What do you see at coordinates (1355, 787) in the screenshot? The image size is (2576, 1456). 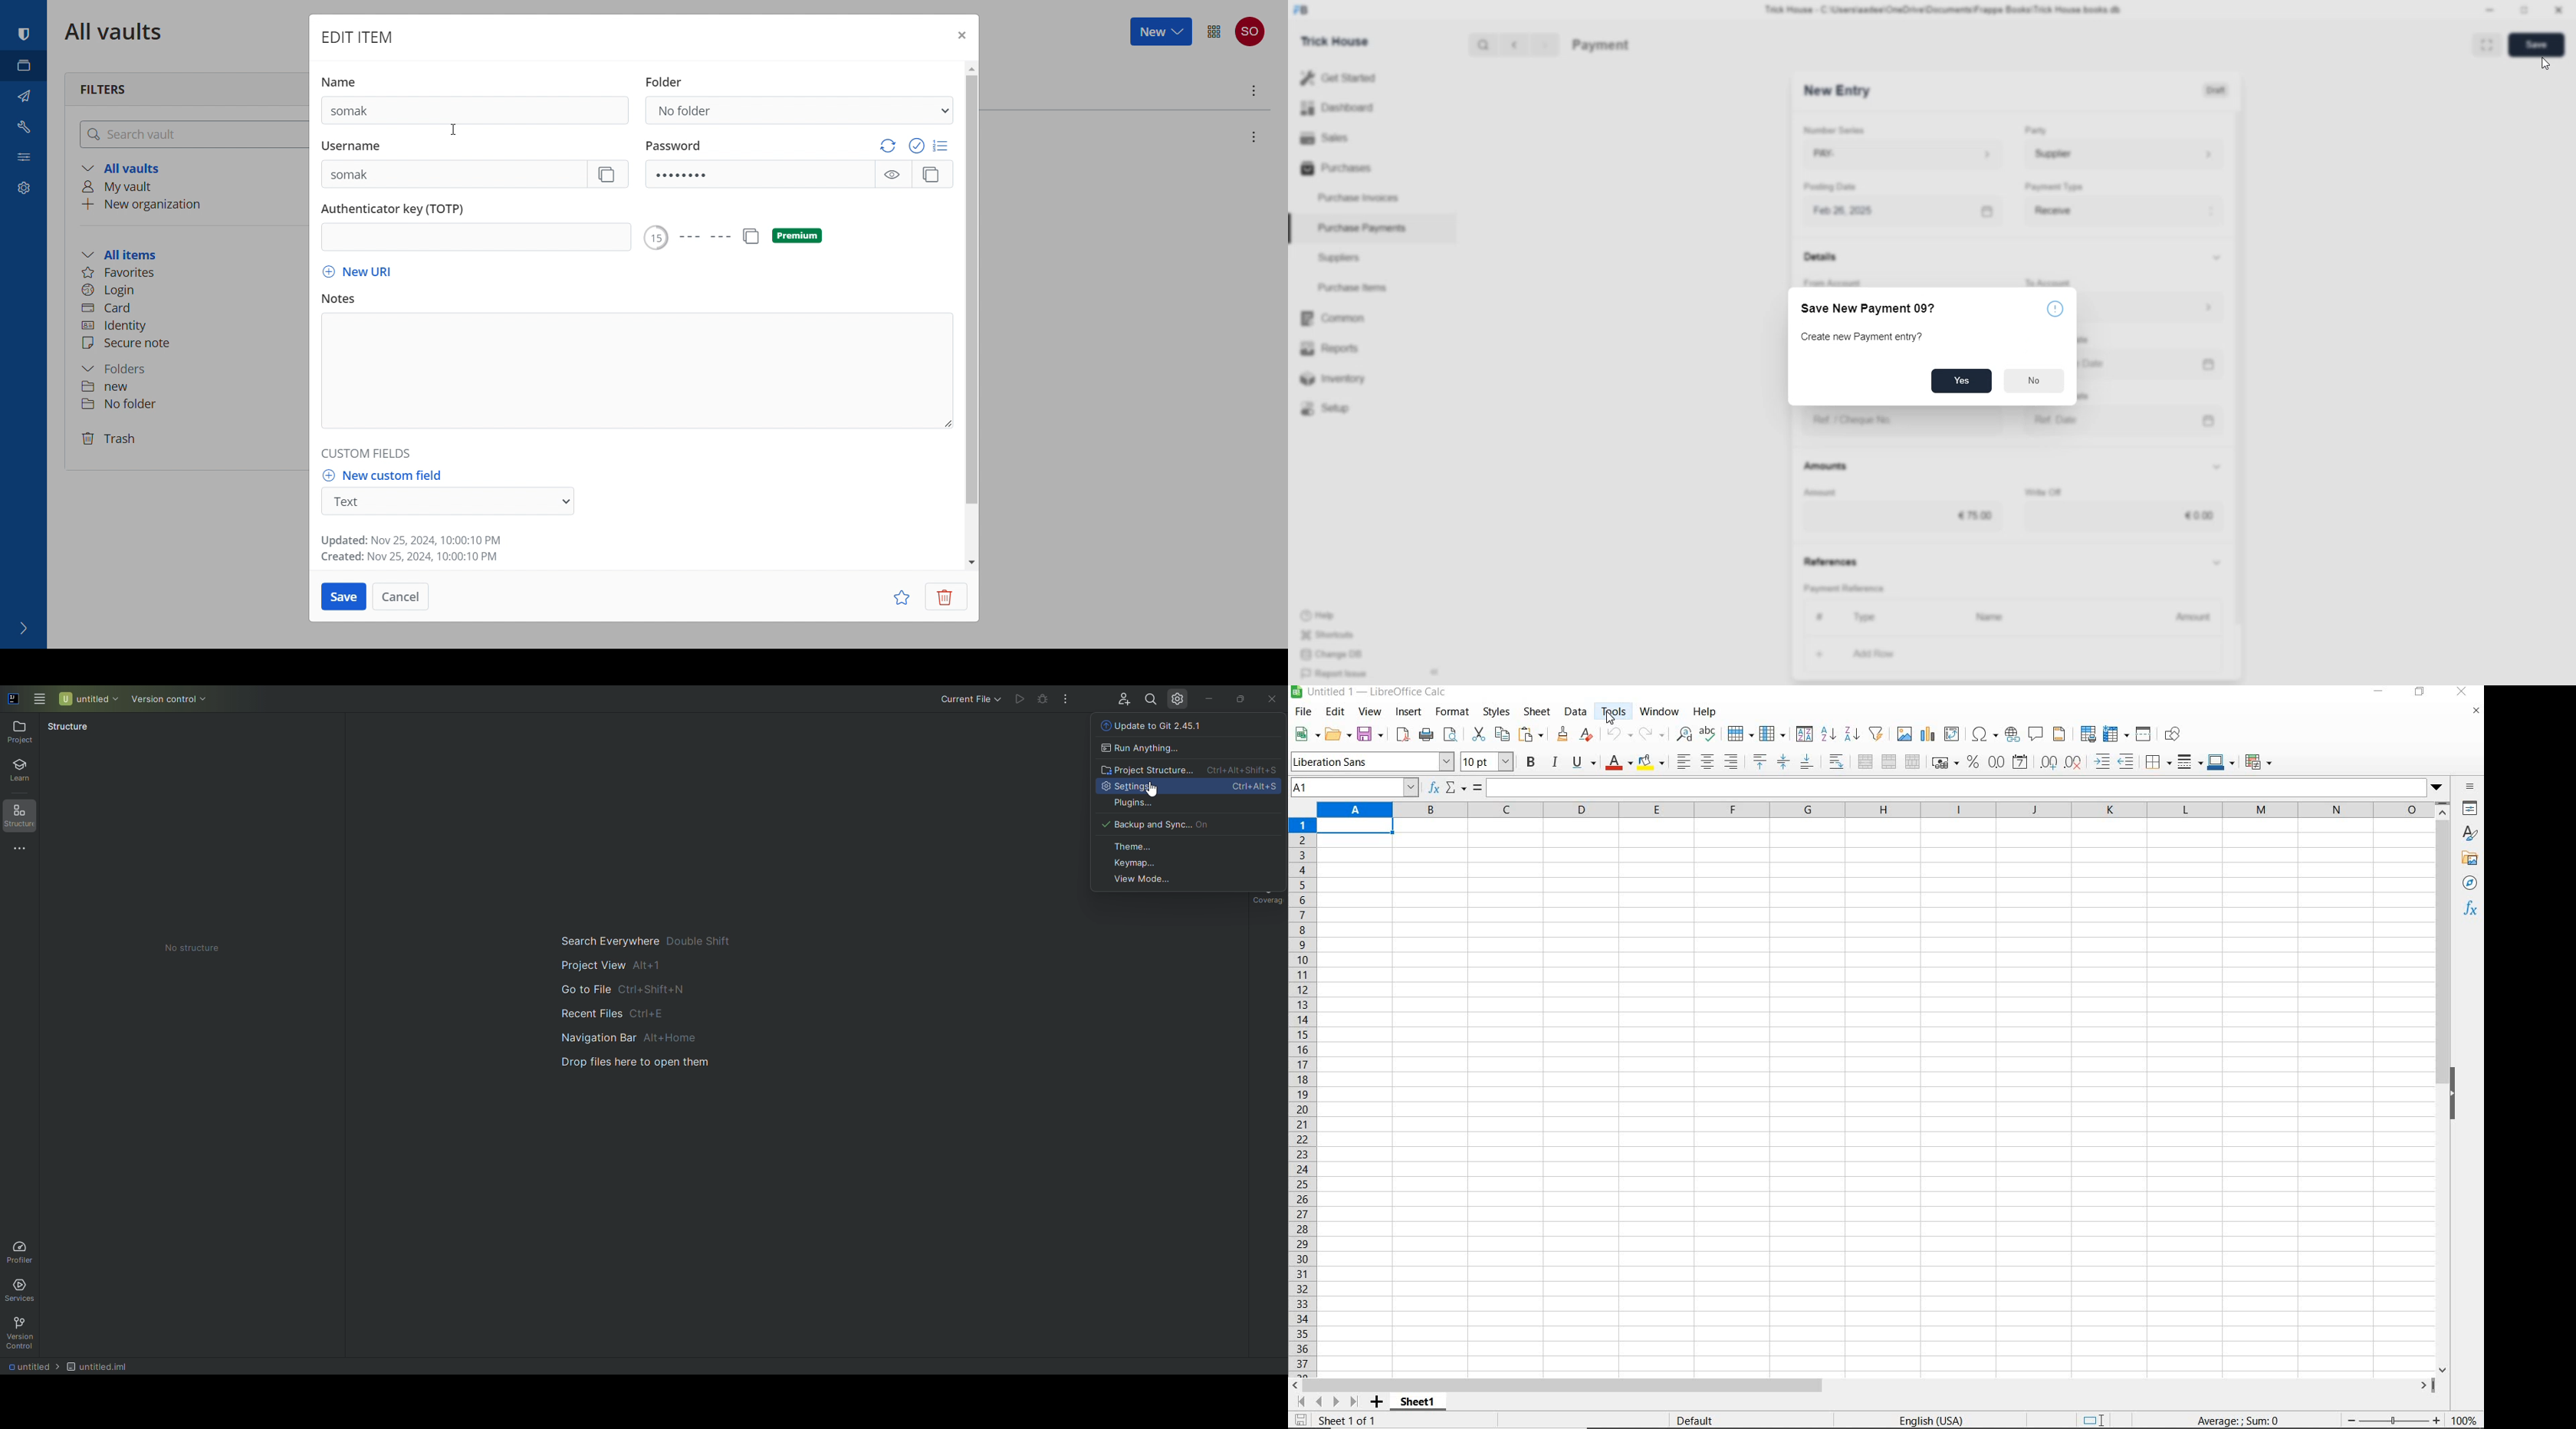 I see `NAME BOX` at bounding box center [1355, 787].